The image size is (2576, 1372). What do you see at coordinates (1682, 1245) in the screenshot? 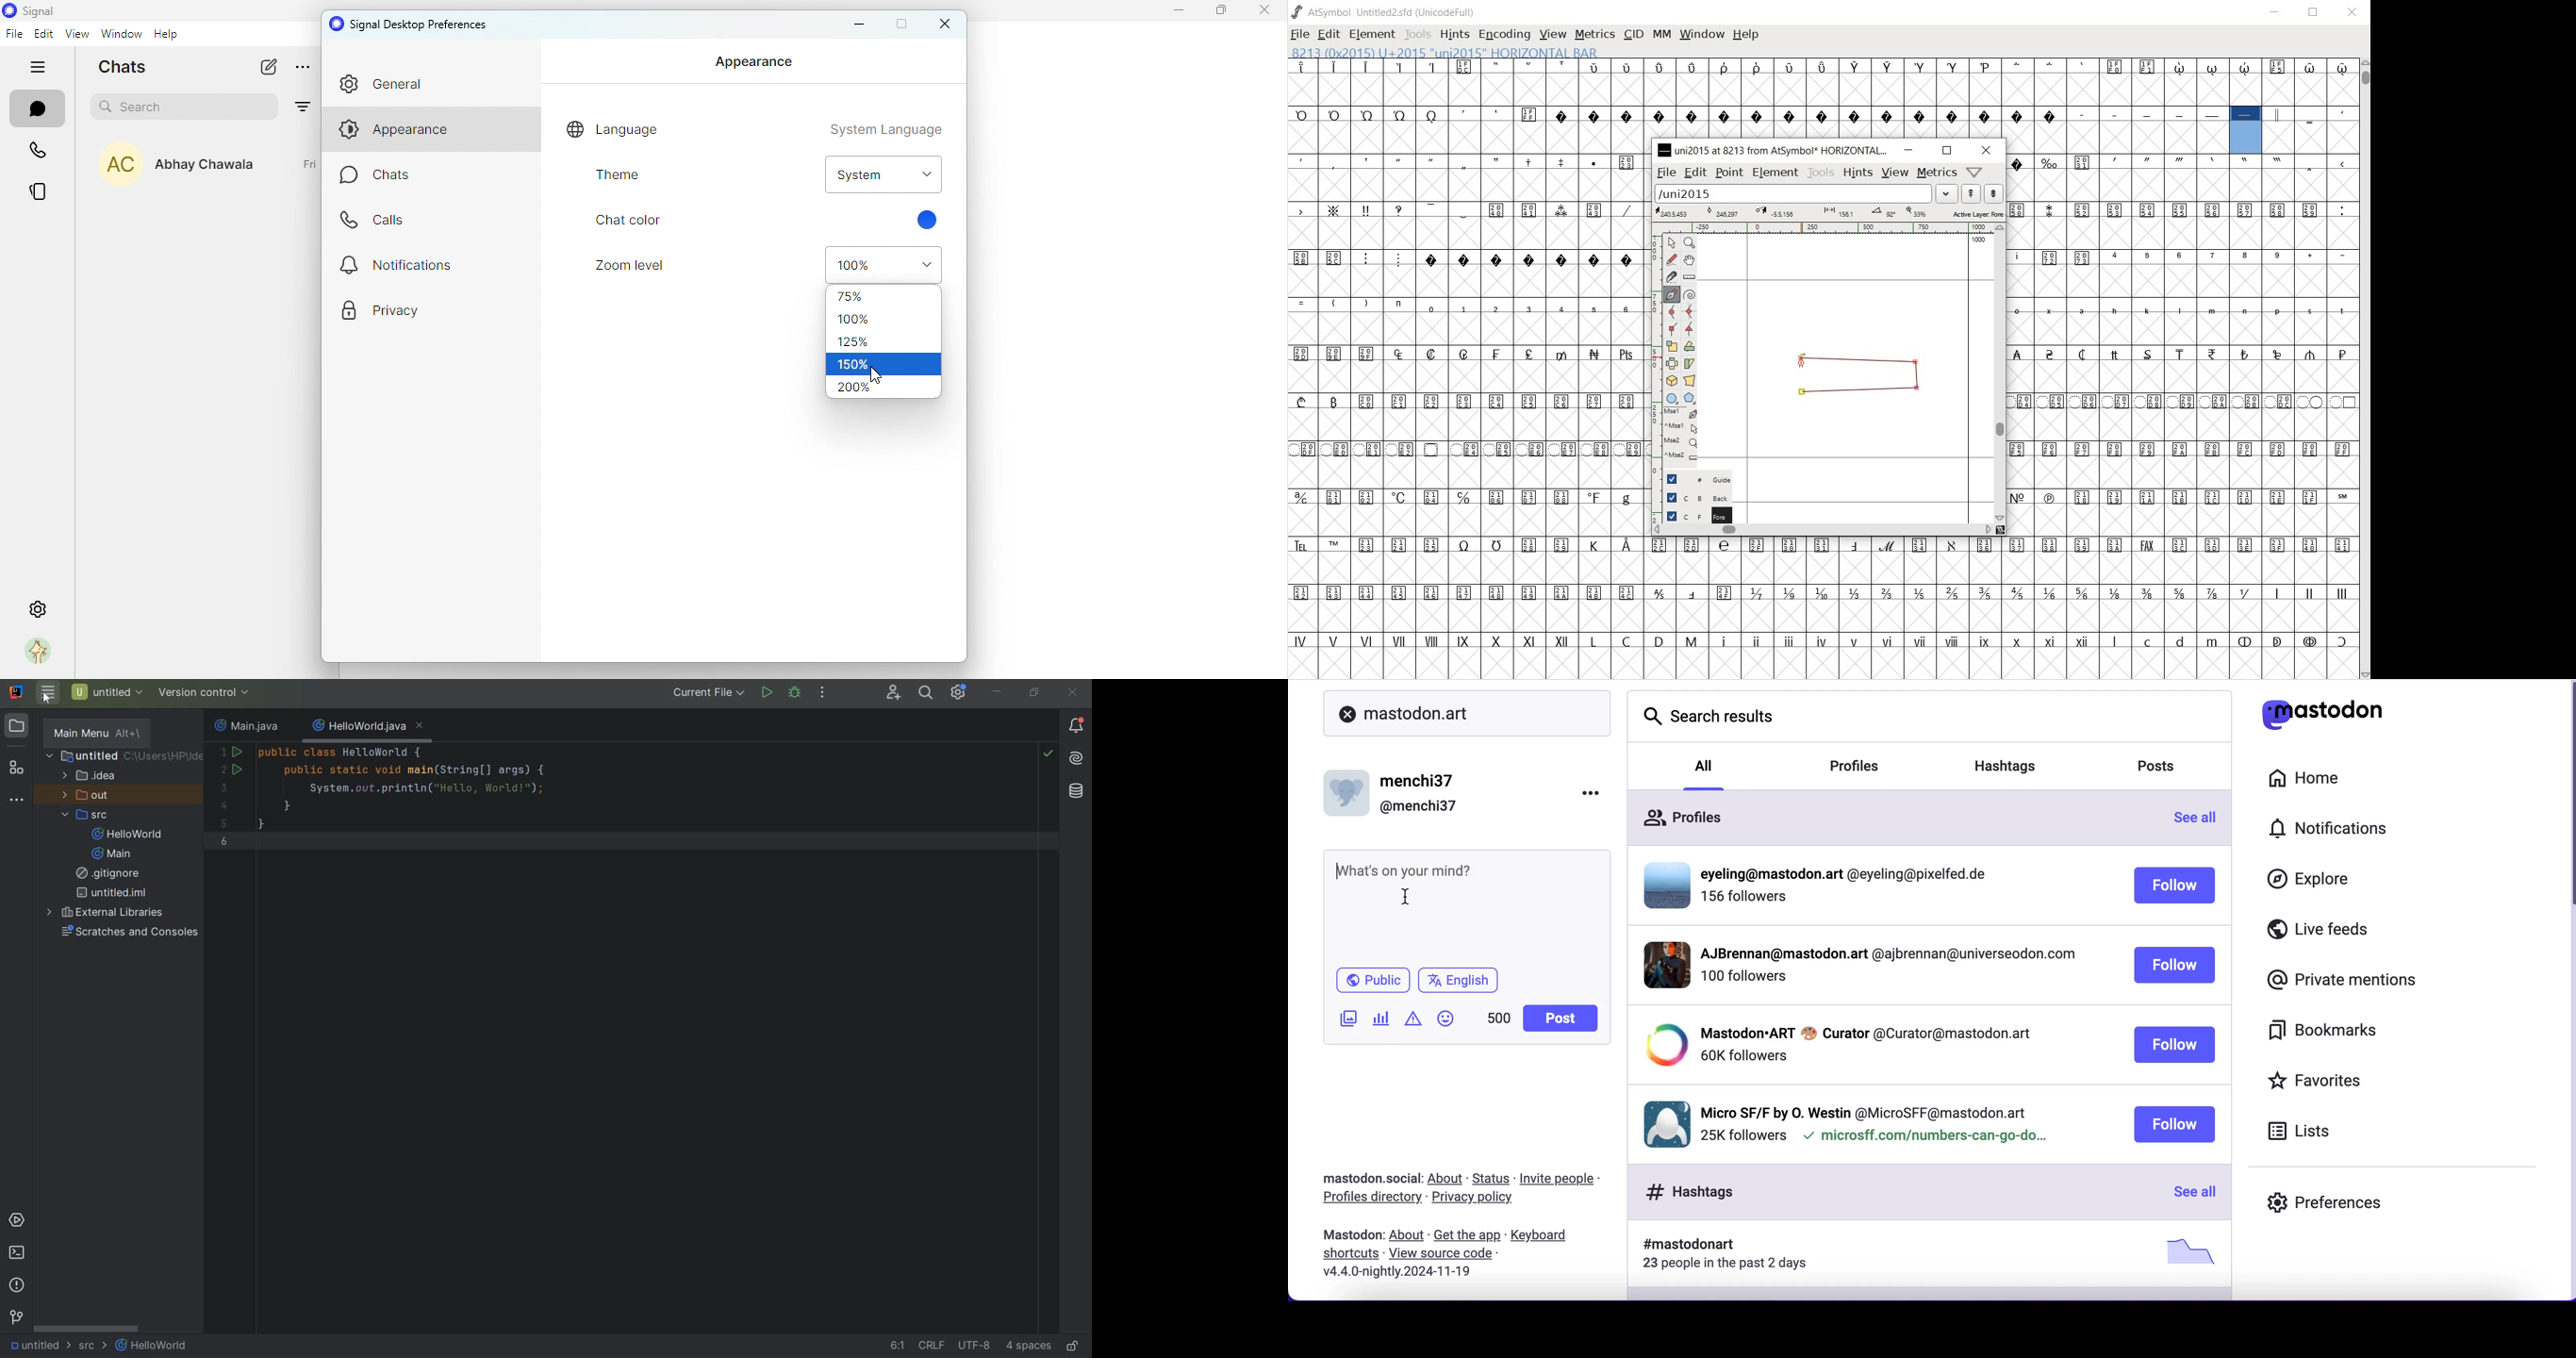
I see `hashtag` at bounding box center [1682, 1245].